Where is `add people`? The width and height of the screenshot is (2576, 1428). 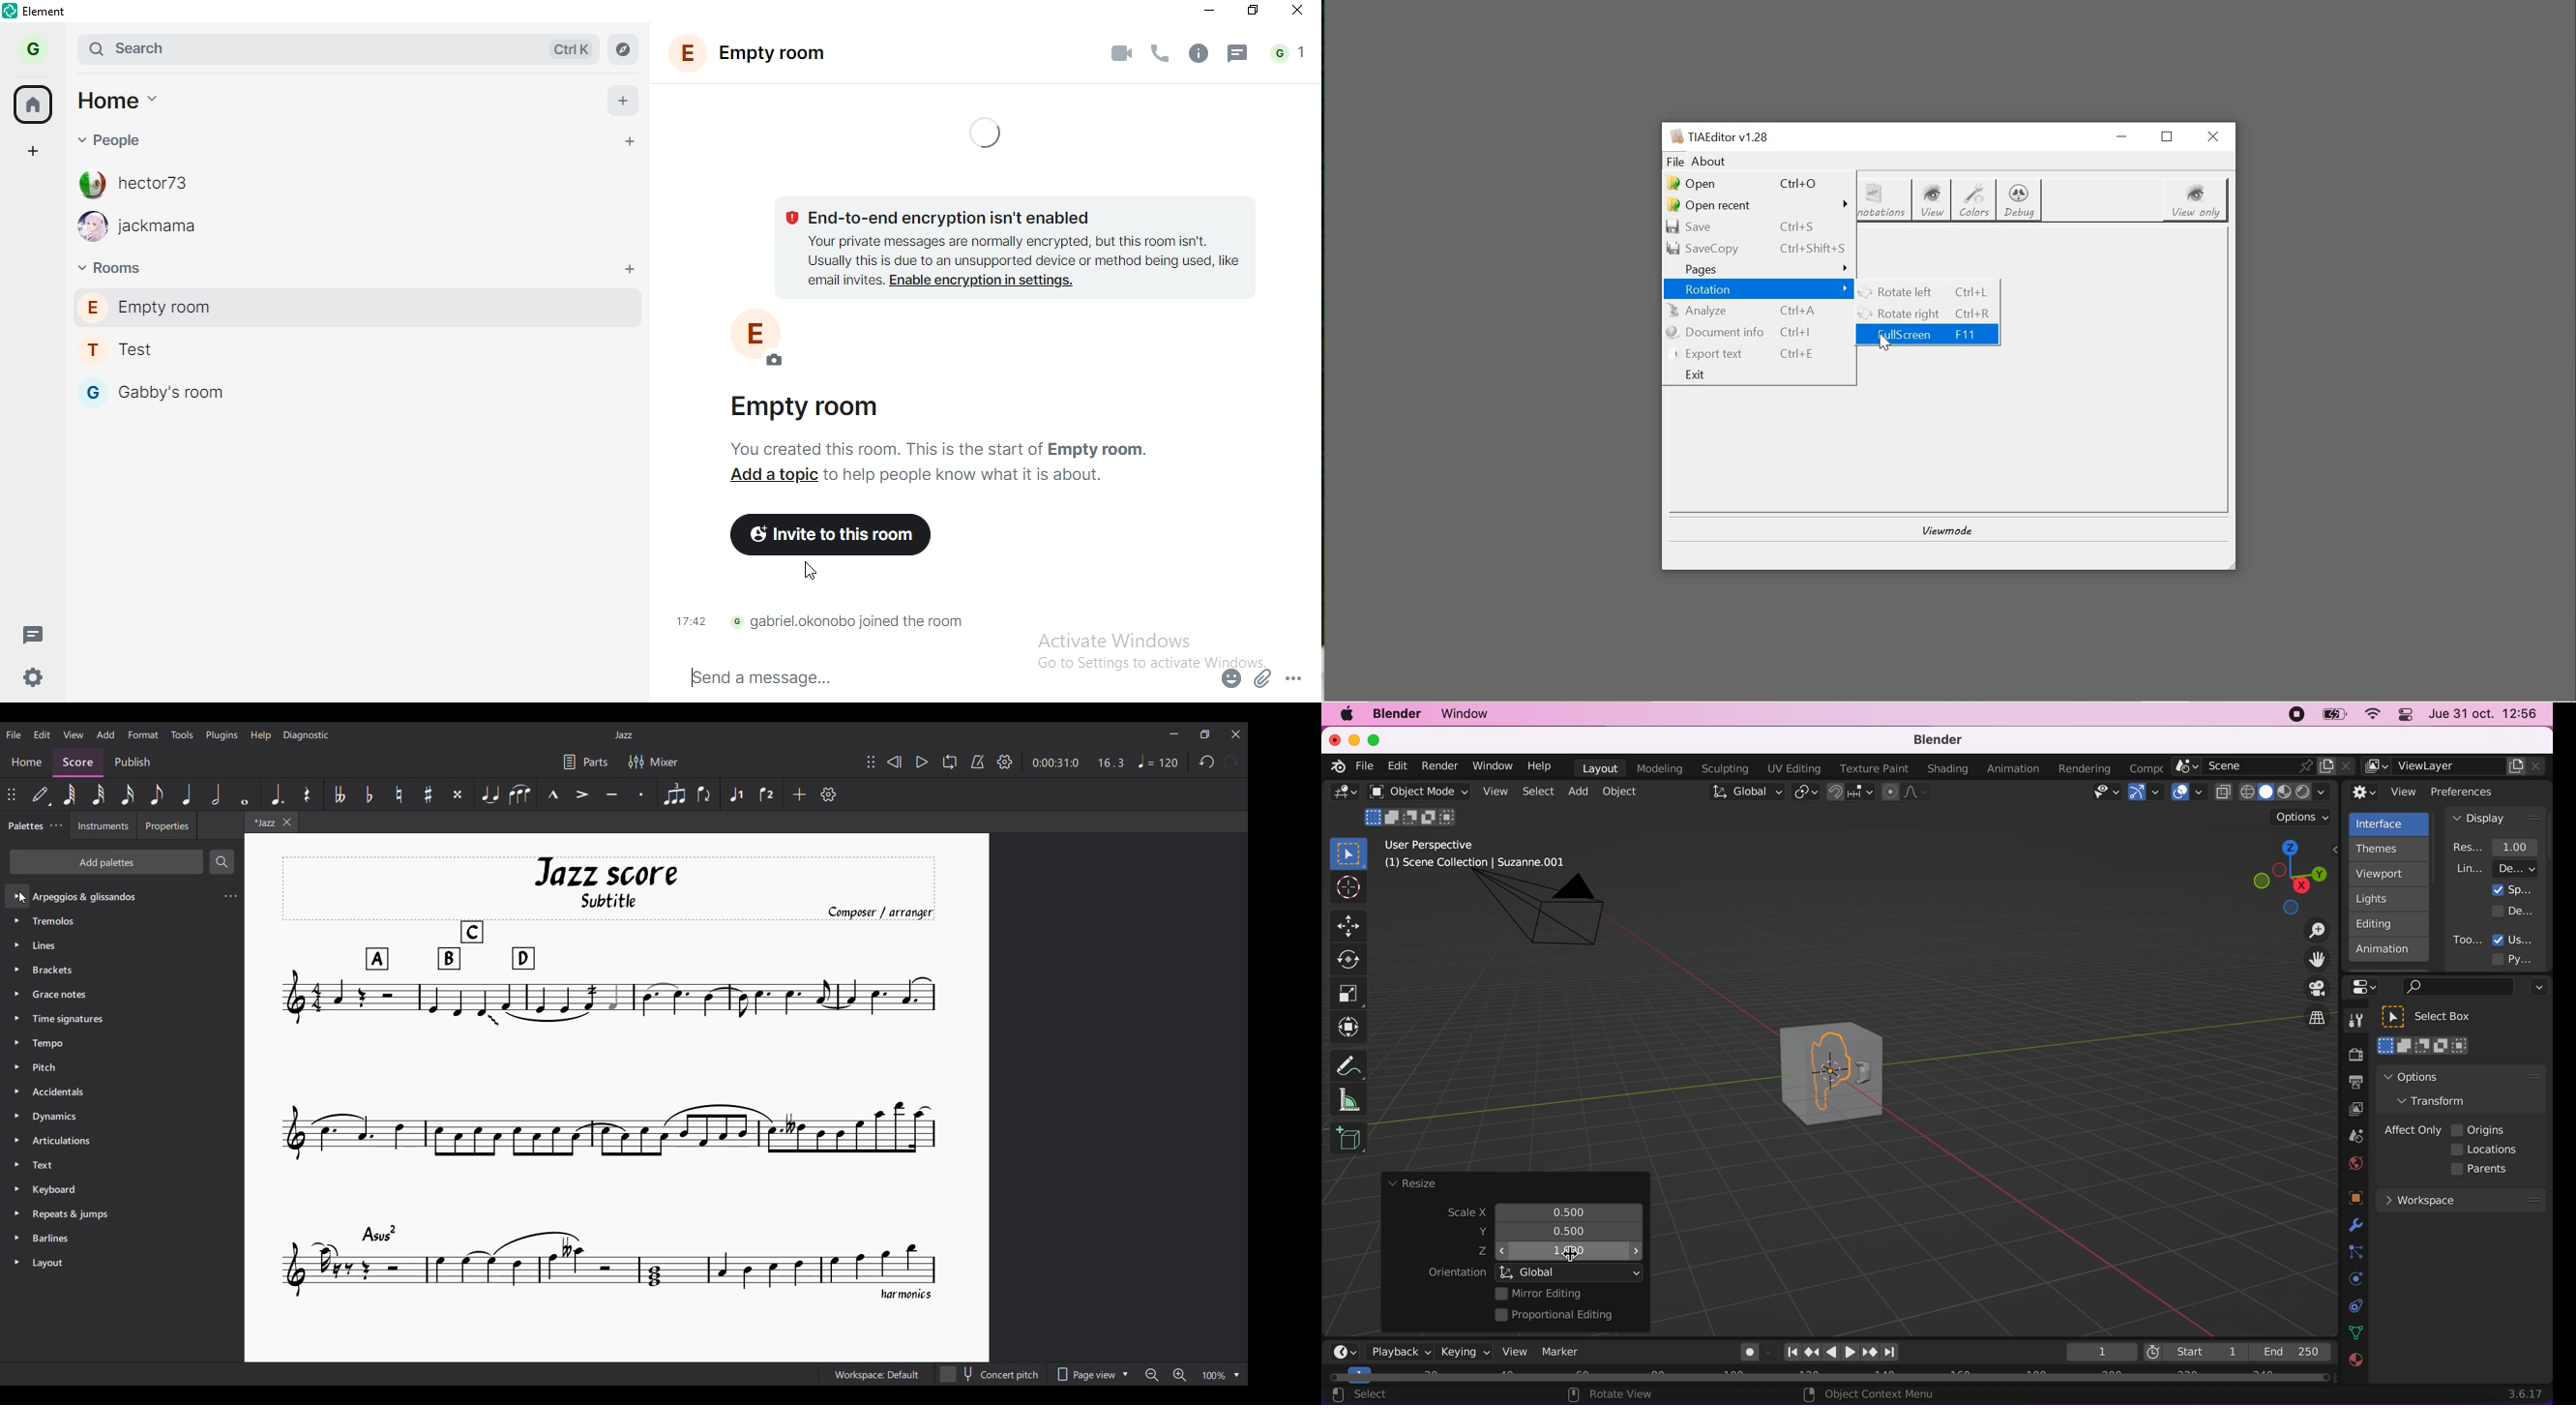
add people is located at coordinates (627, 140).